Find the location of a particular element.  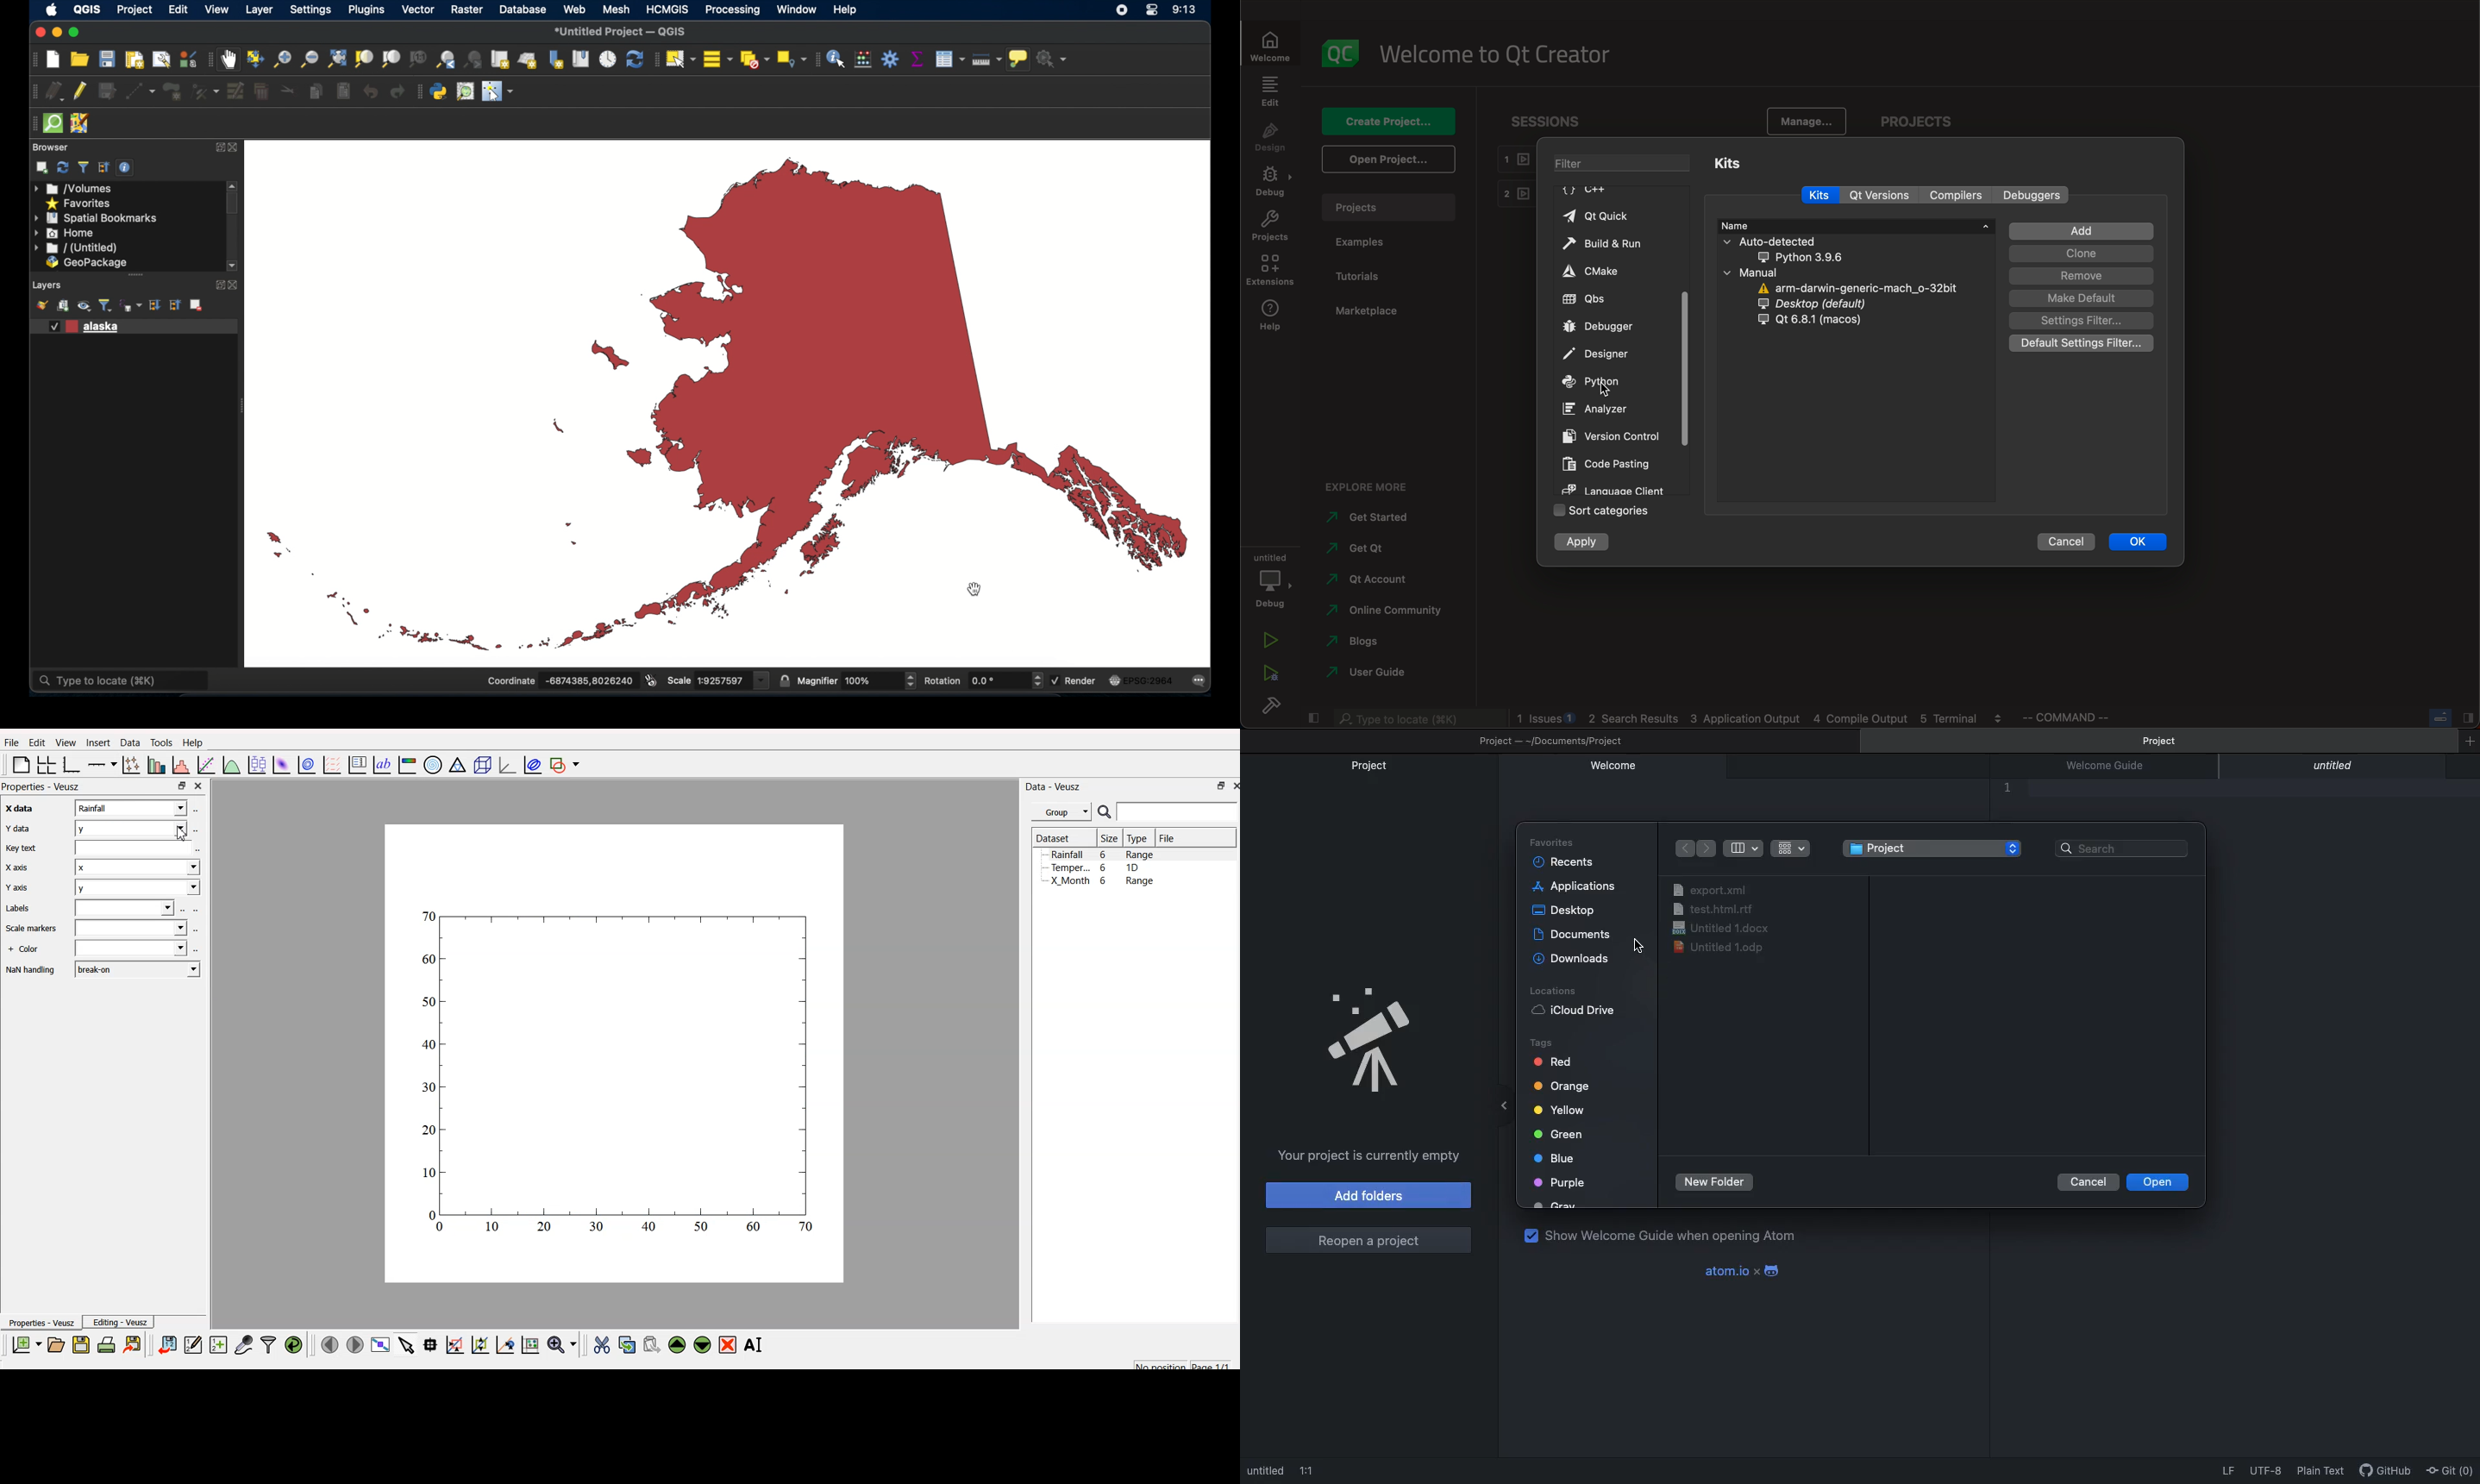

debugger is located at coordinates (1605, 327).